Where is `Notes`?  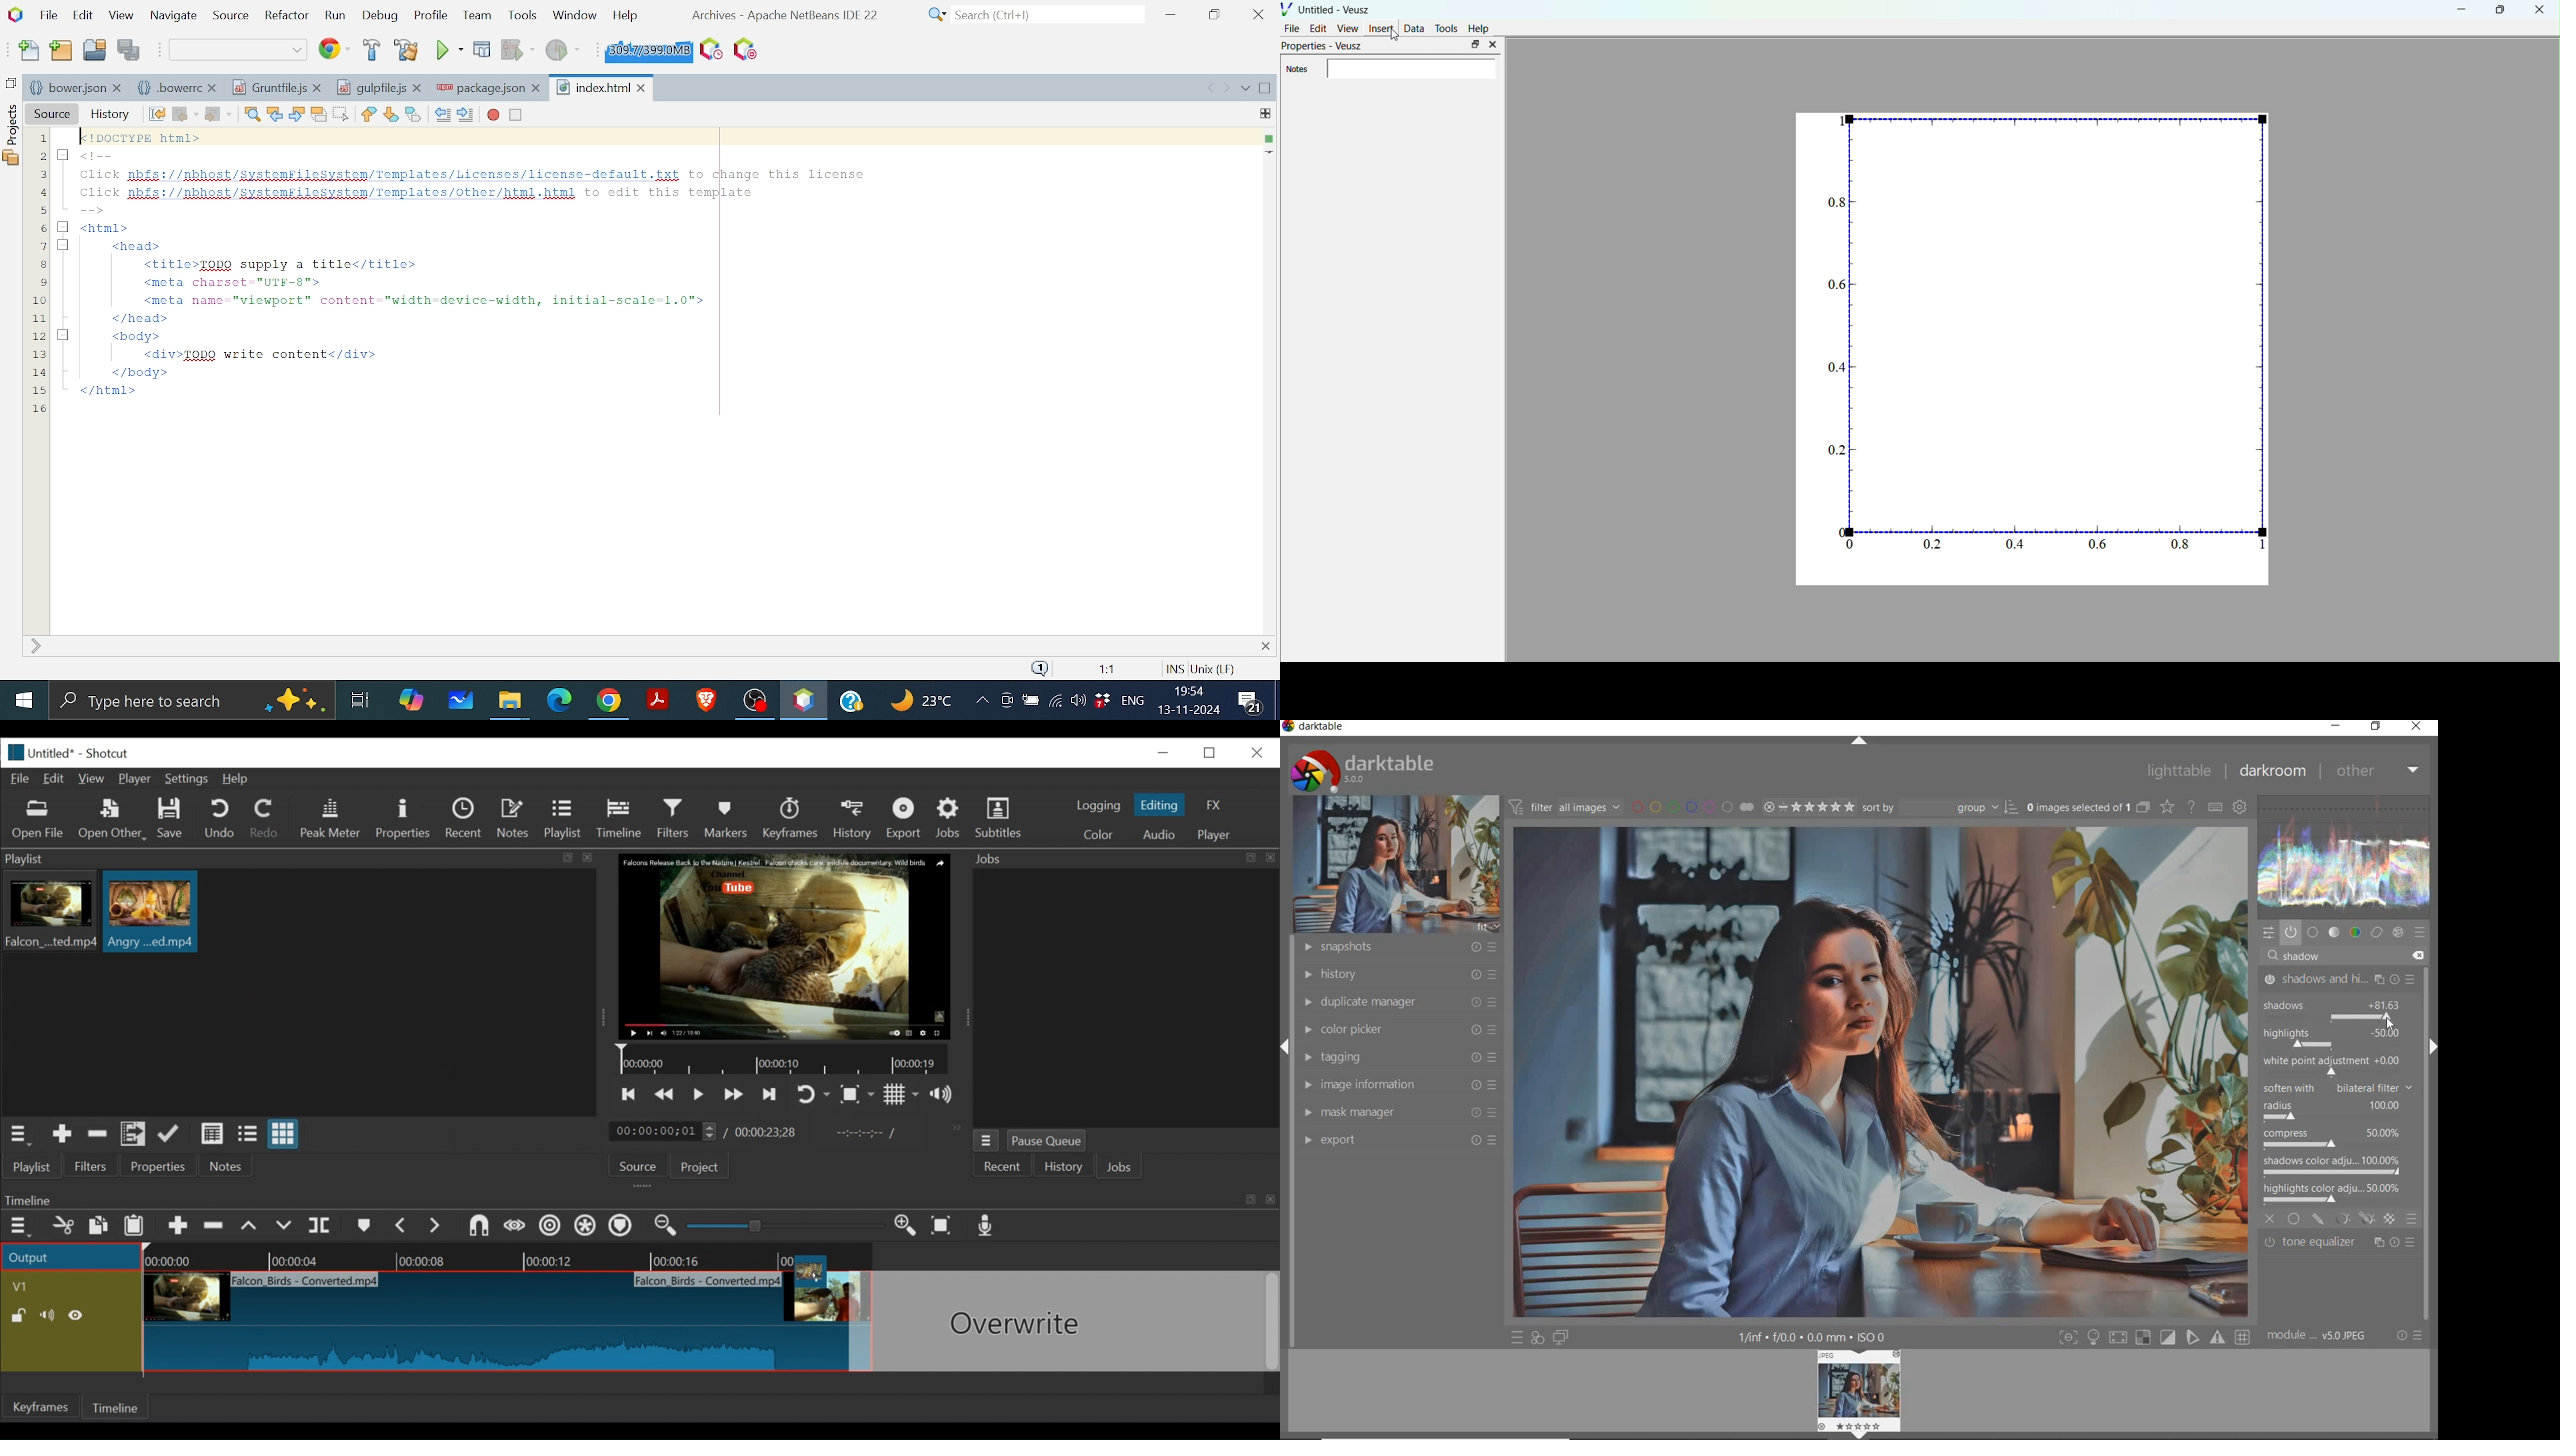 Notes is located at coordinates (226, 1166).